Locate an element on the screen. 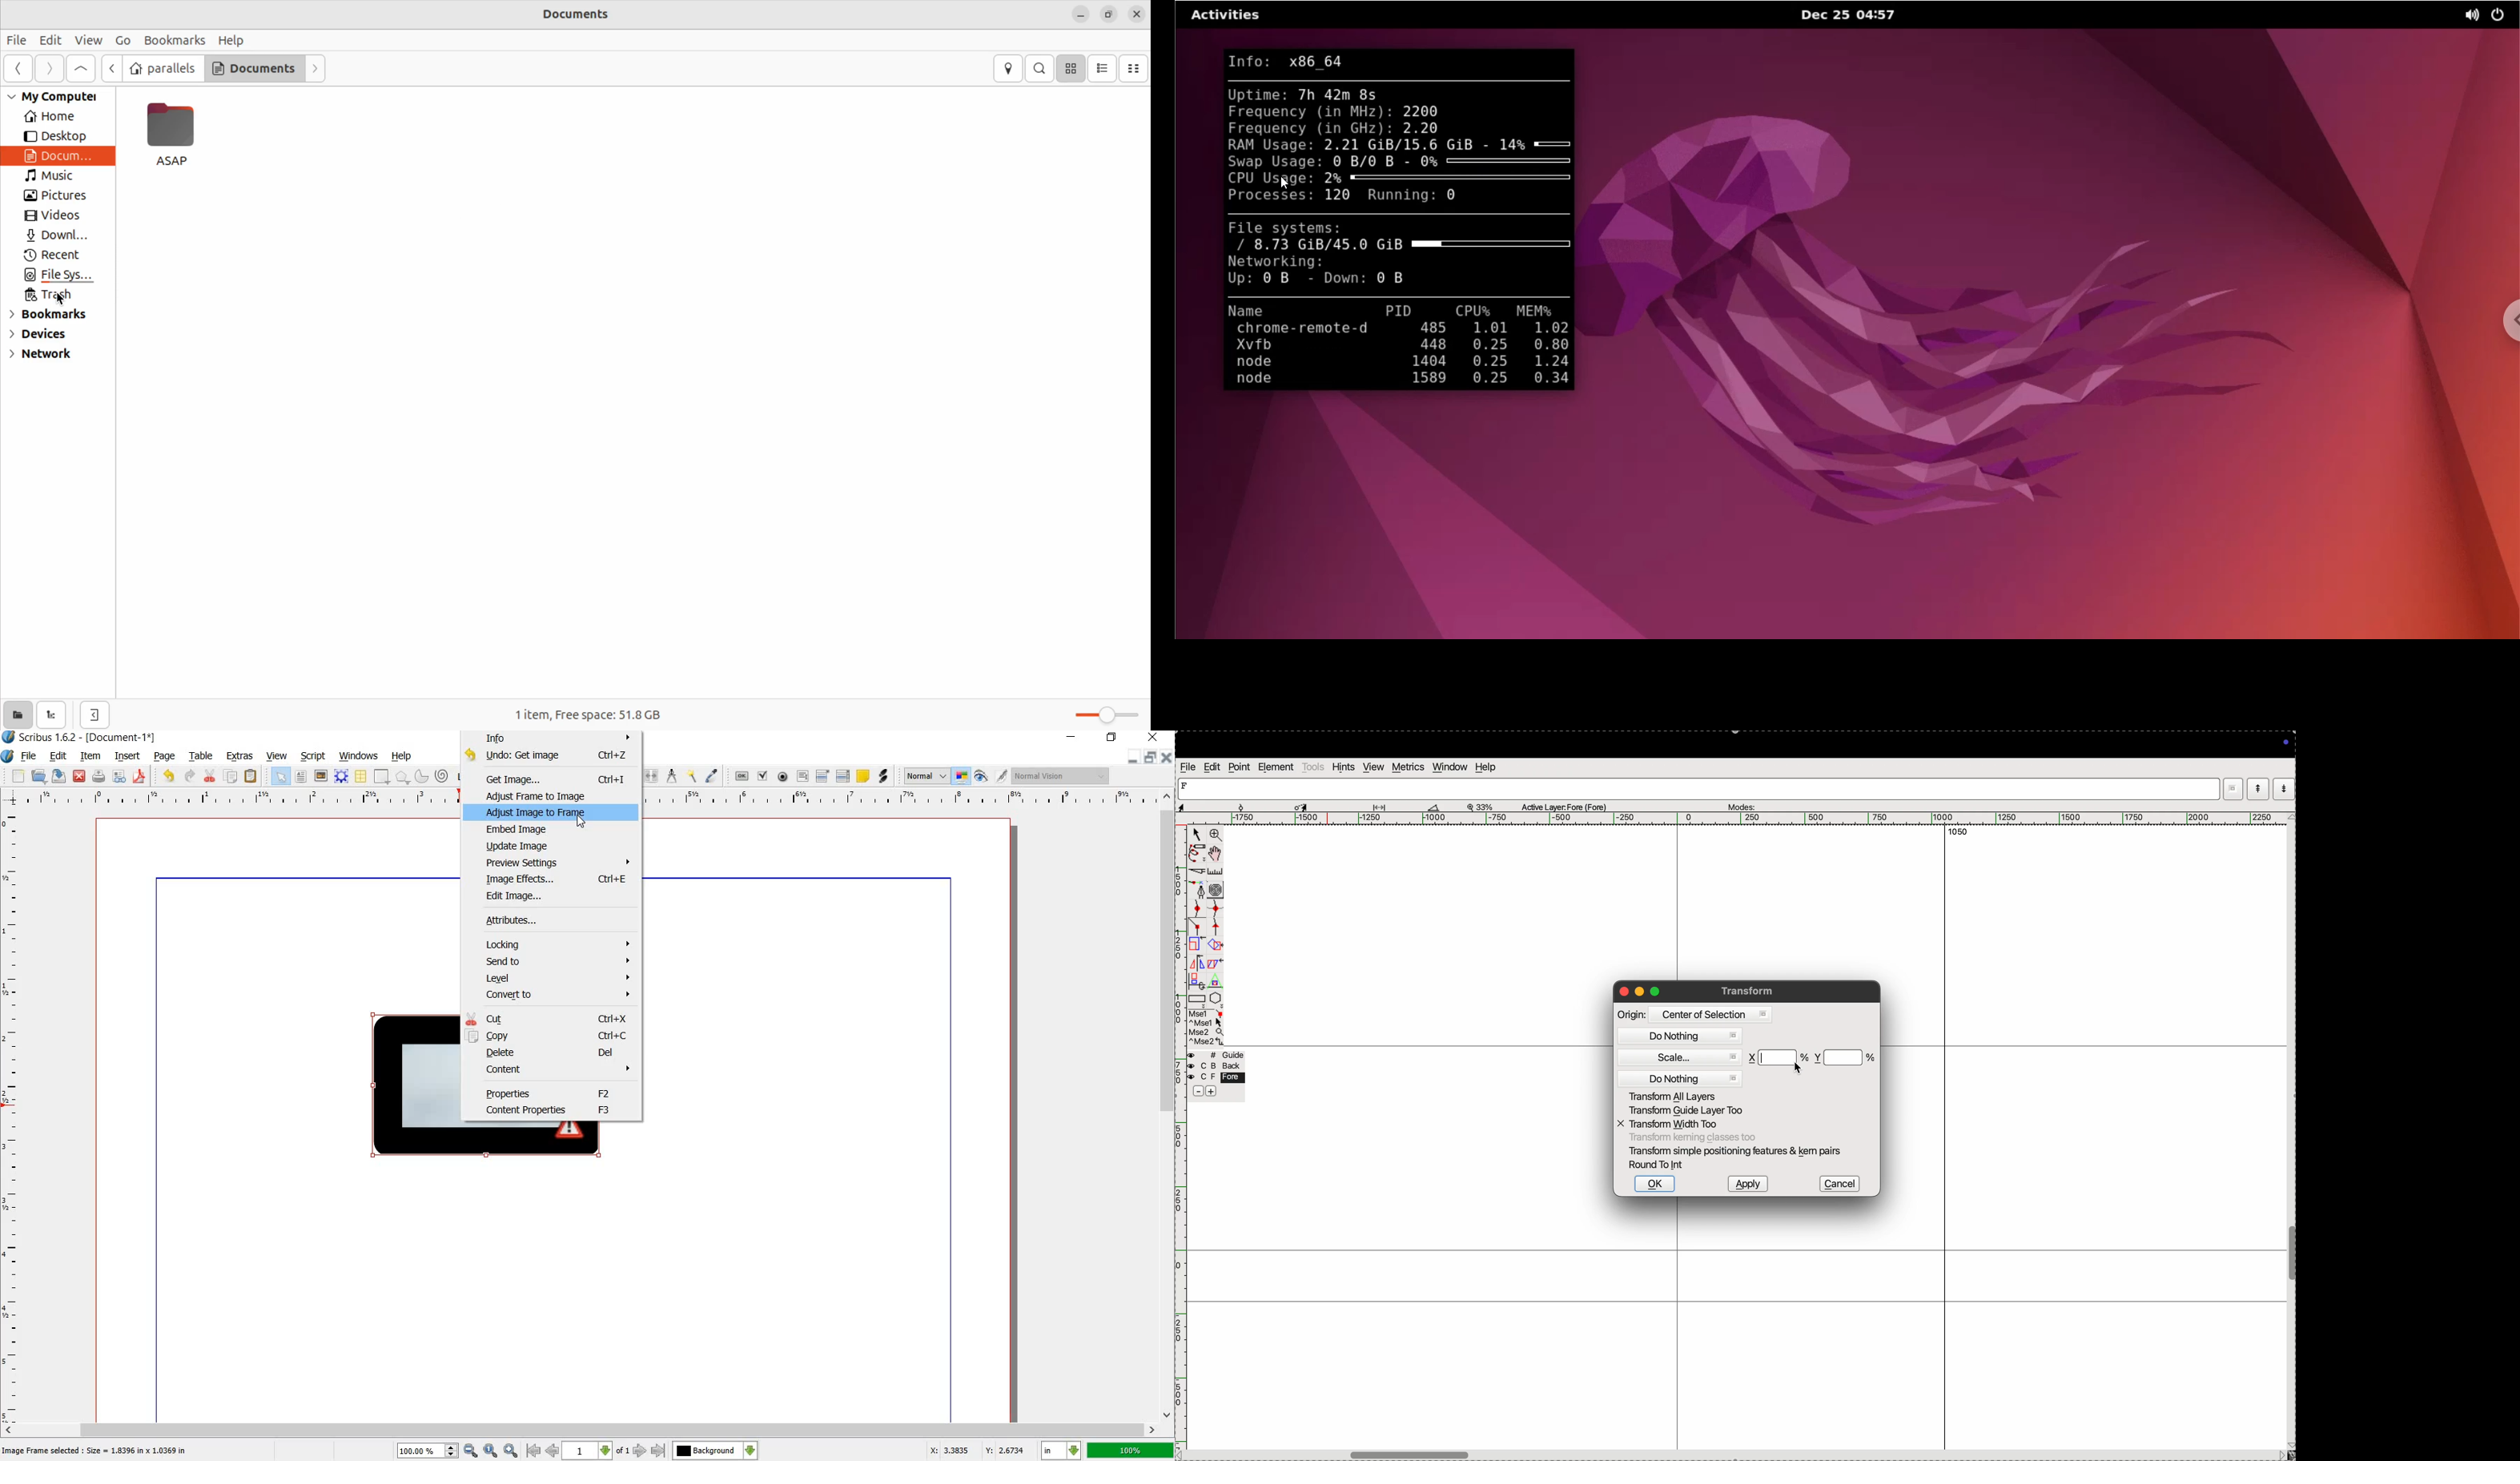 This screenshot has width=2520, height=1484. send to is located at coordinates (560, 962).